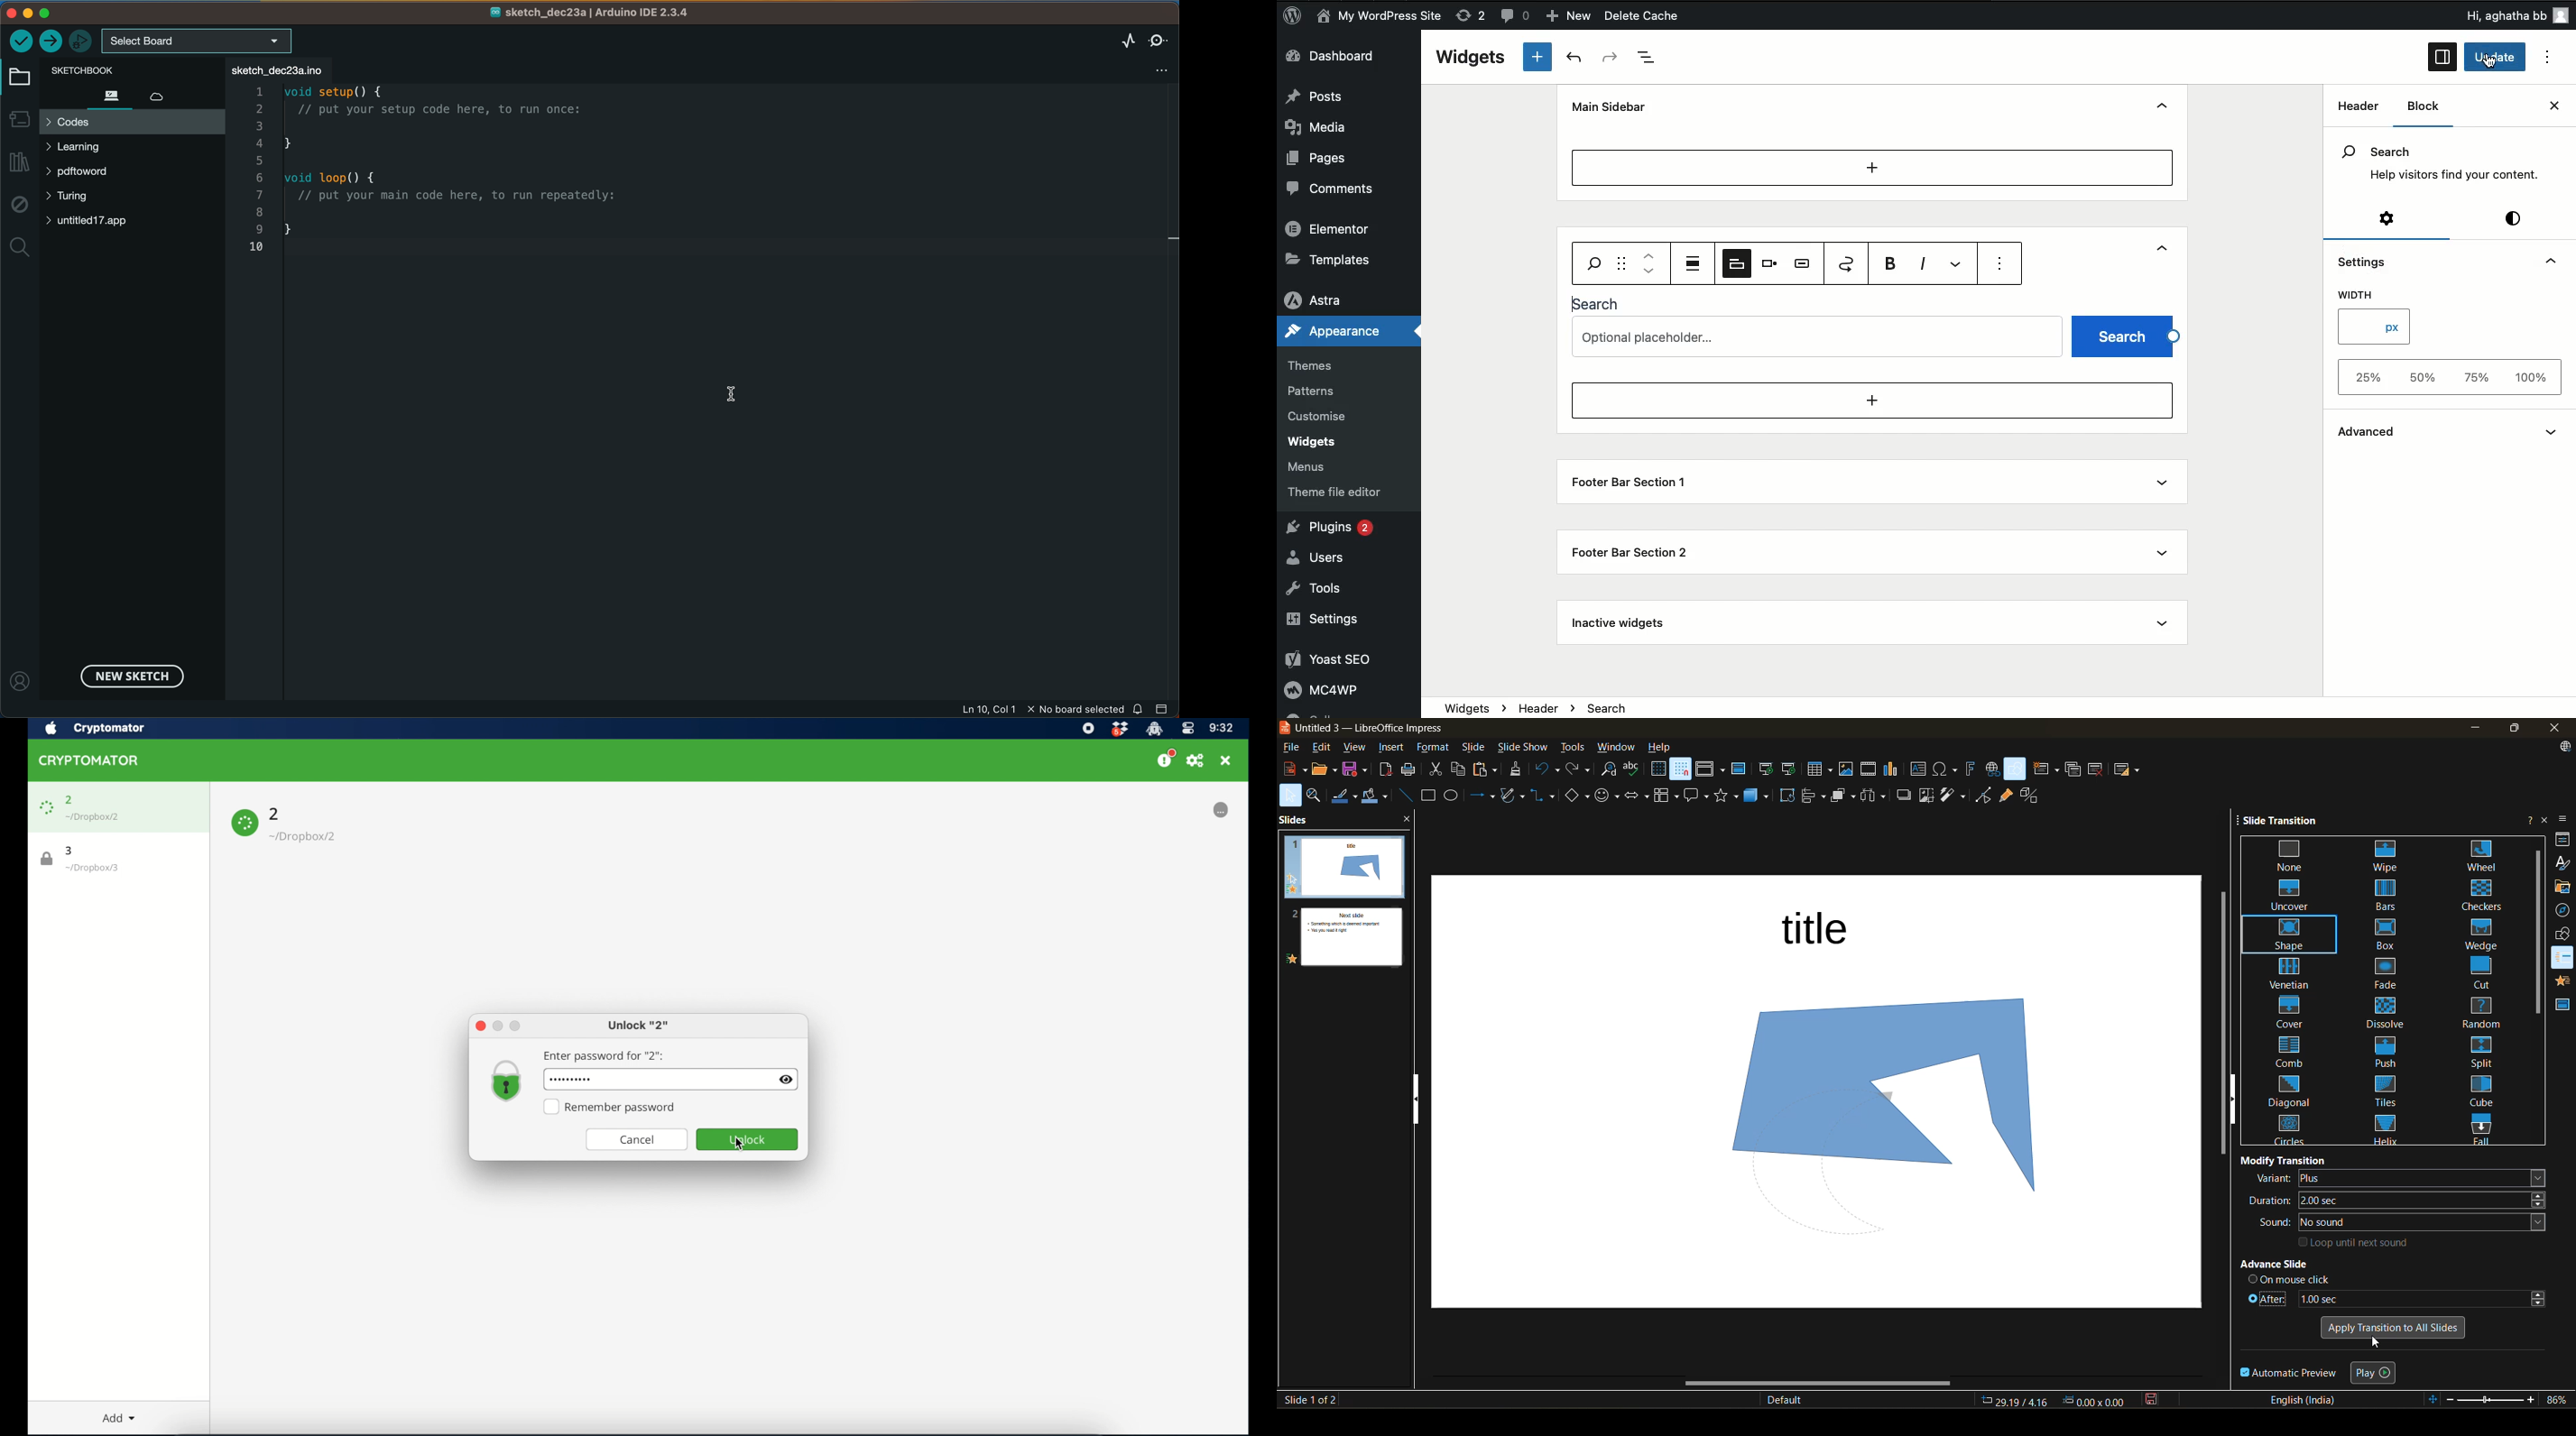 This screenshot has width=2576, height=1456. I want to click on control center, so click(1188, 729).